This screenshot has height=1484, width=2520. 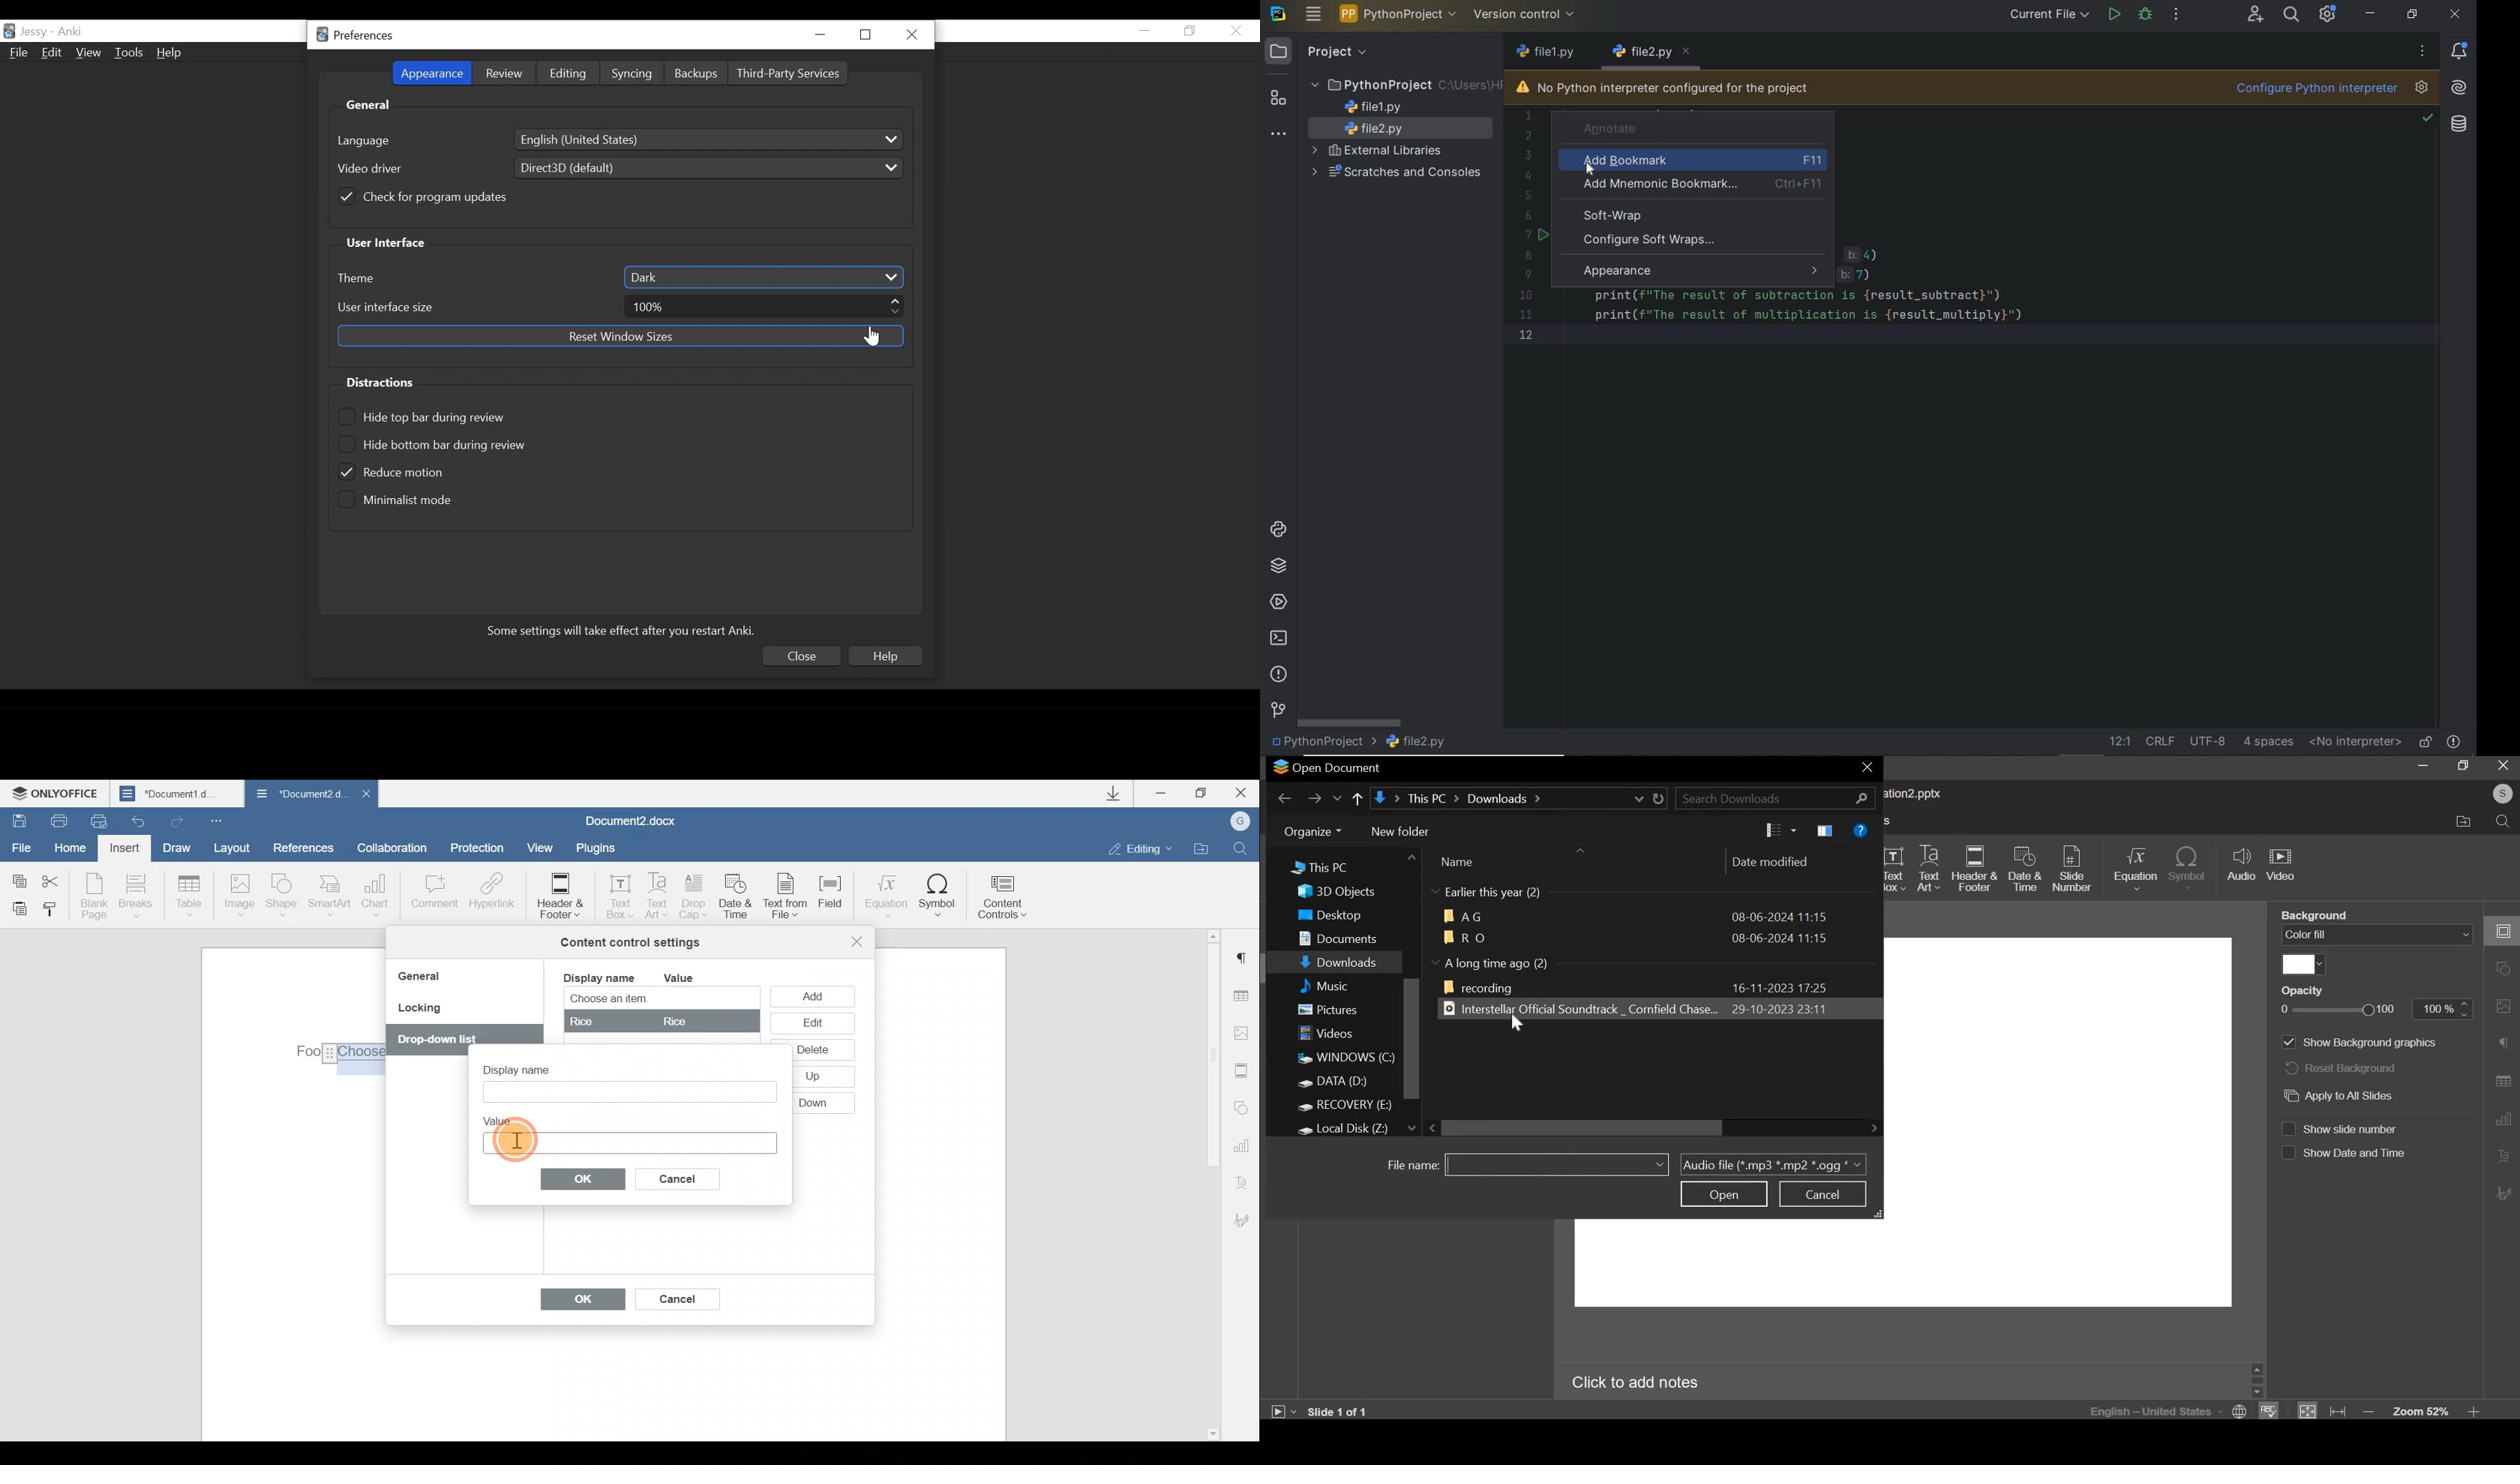 What do you see at coordinates (1284, 796) in the screenshot?
I see `go back` at bounding box center [1284, 796].